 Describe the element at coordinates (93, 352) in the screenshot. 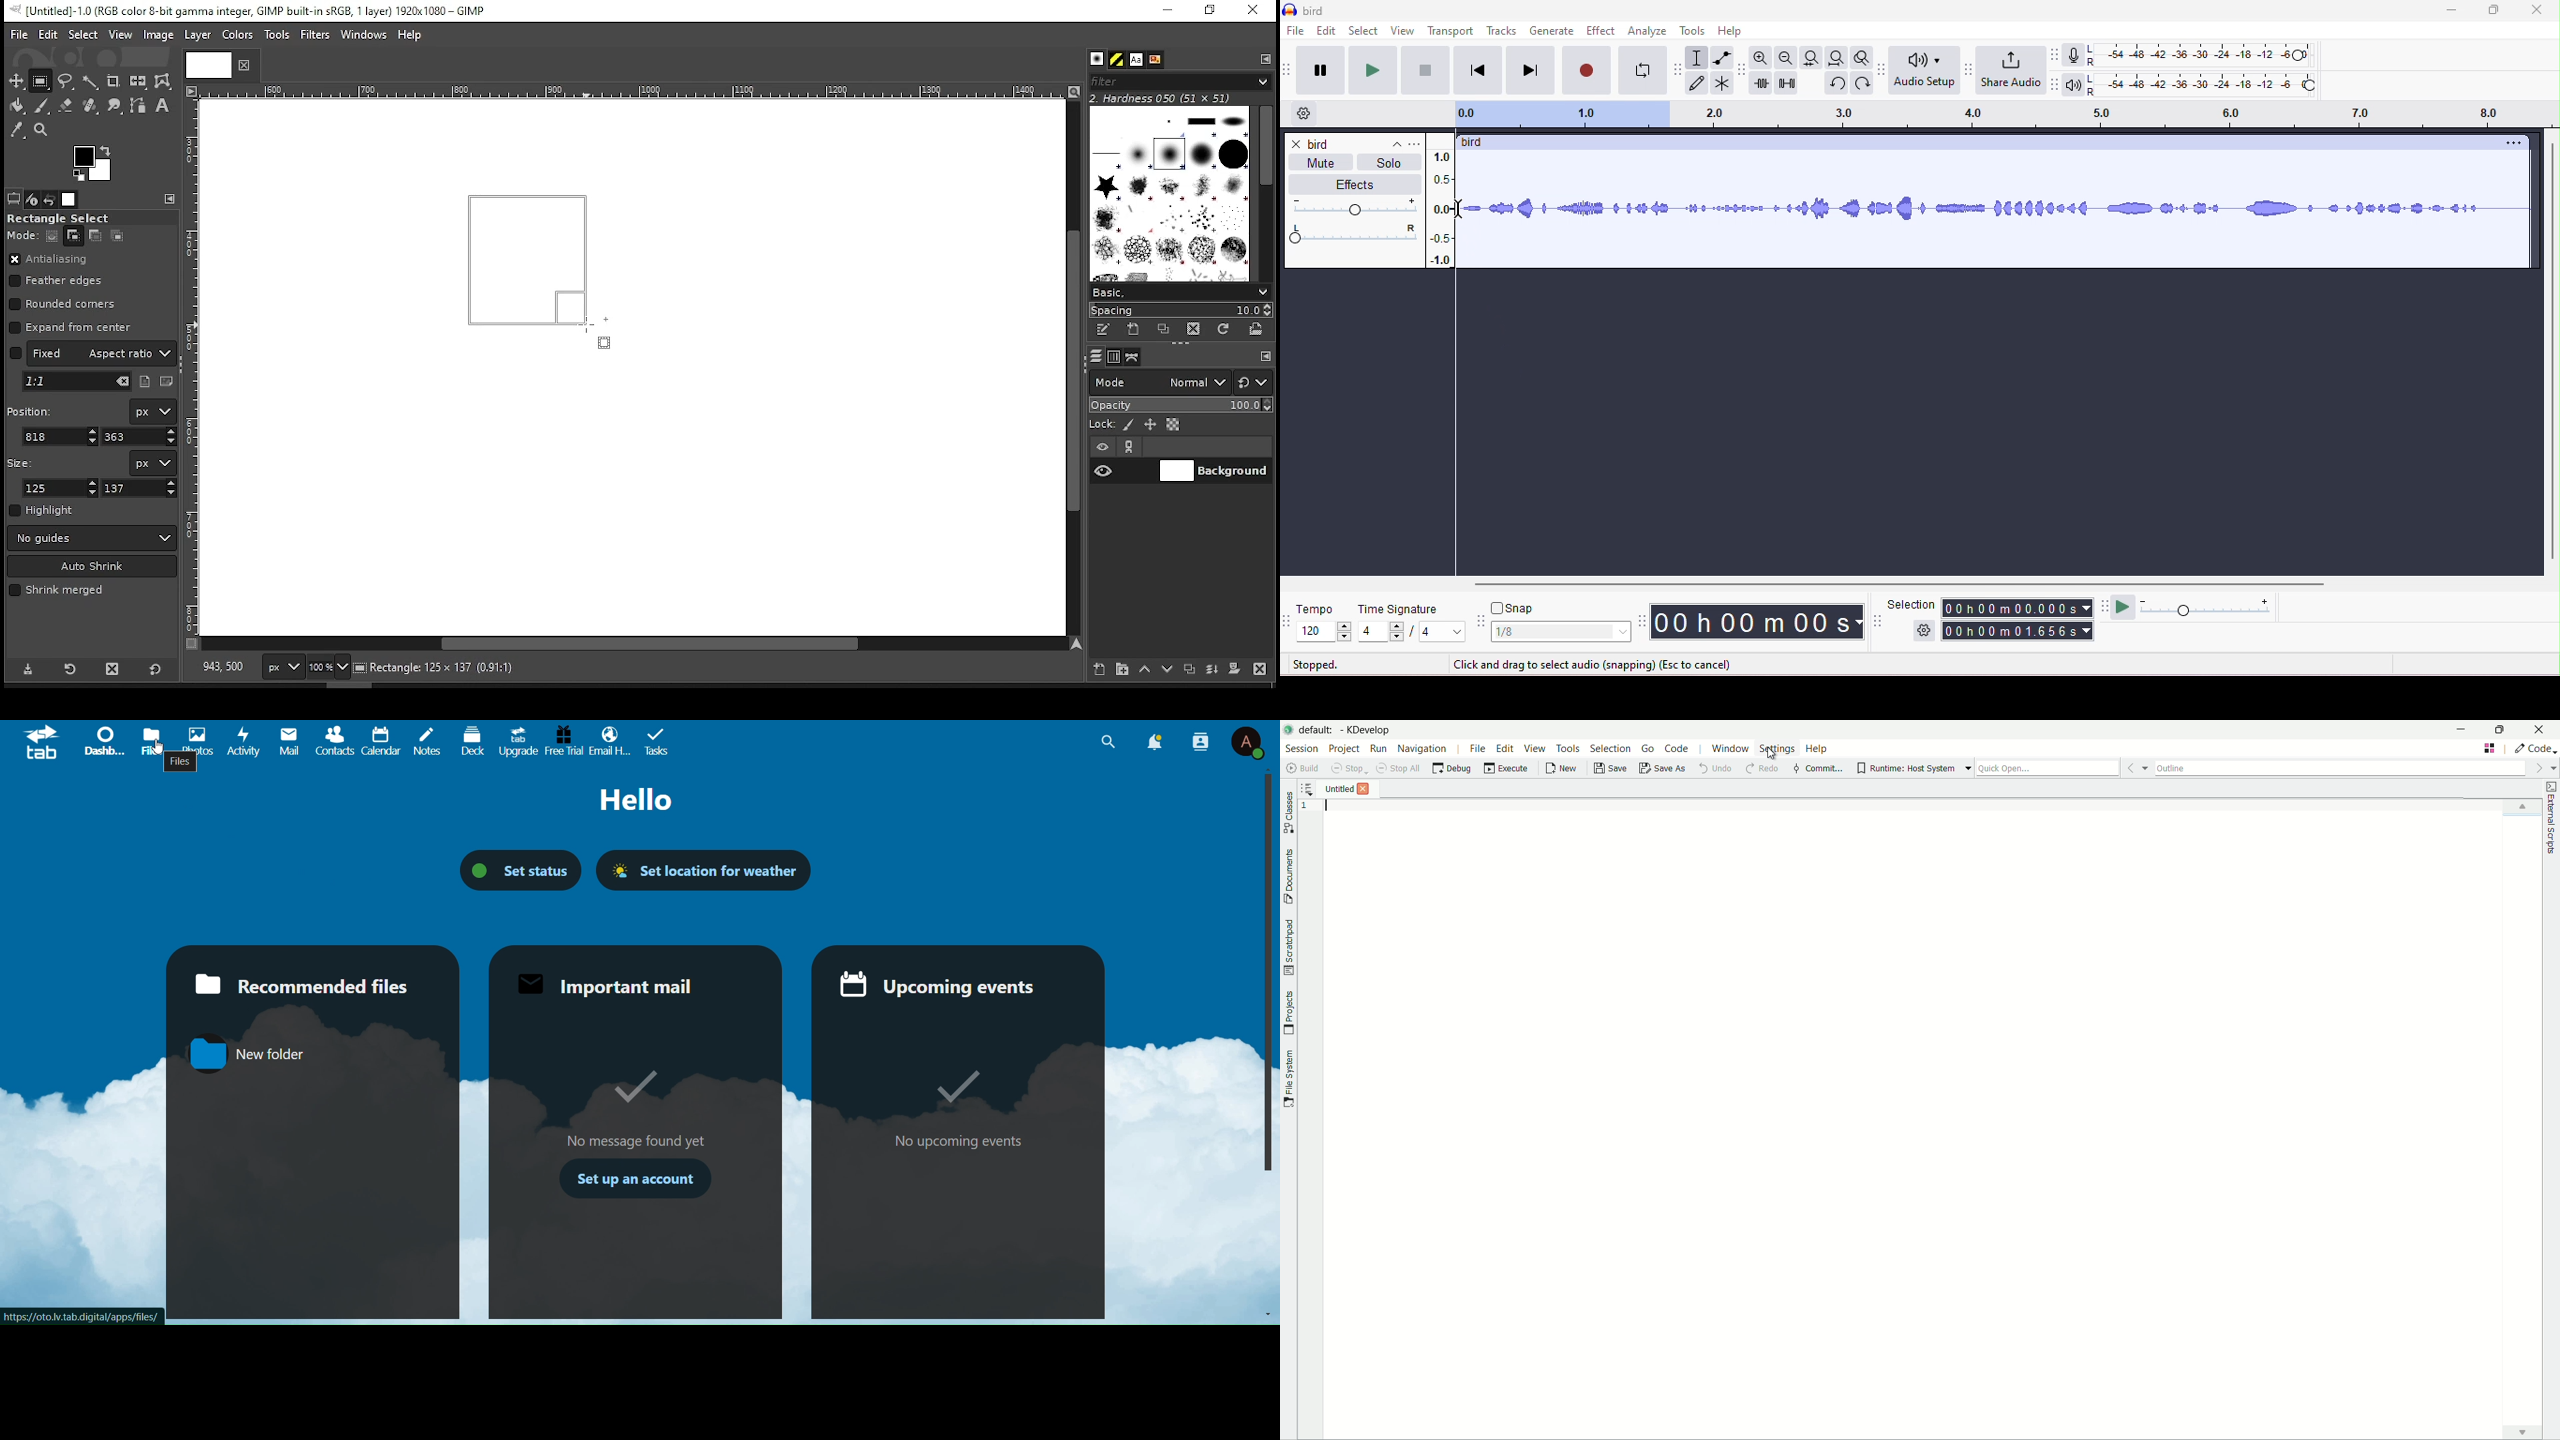

I see `aspect ratio` at that location.